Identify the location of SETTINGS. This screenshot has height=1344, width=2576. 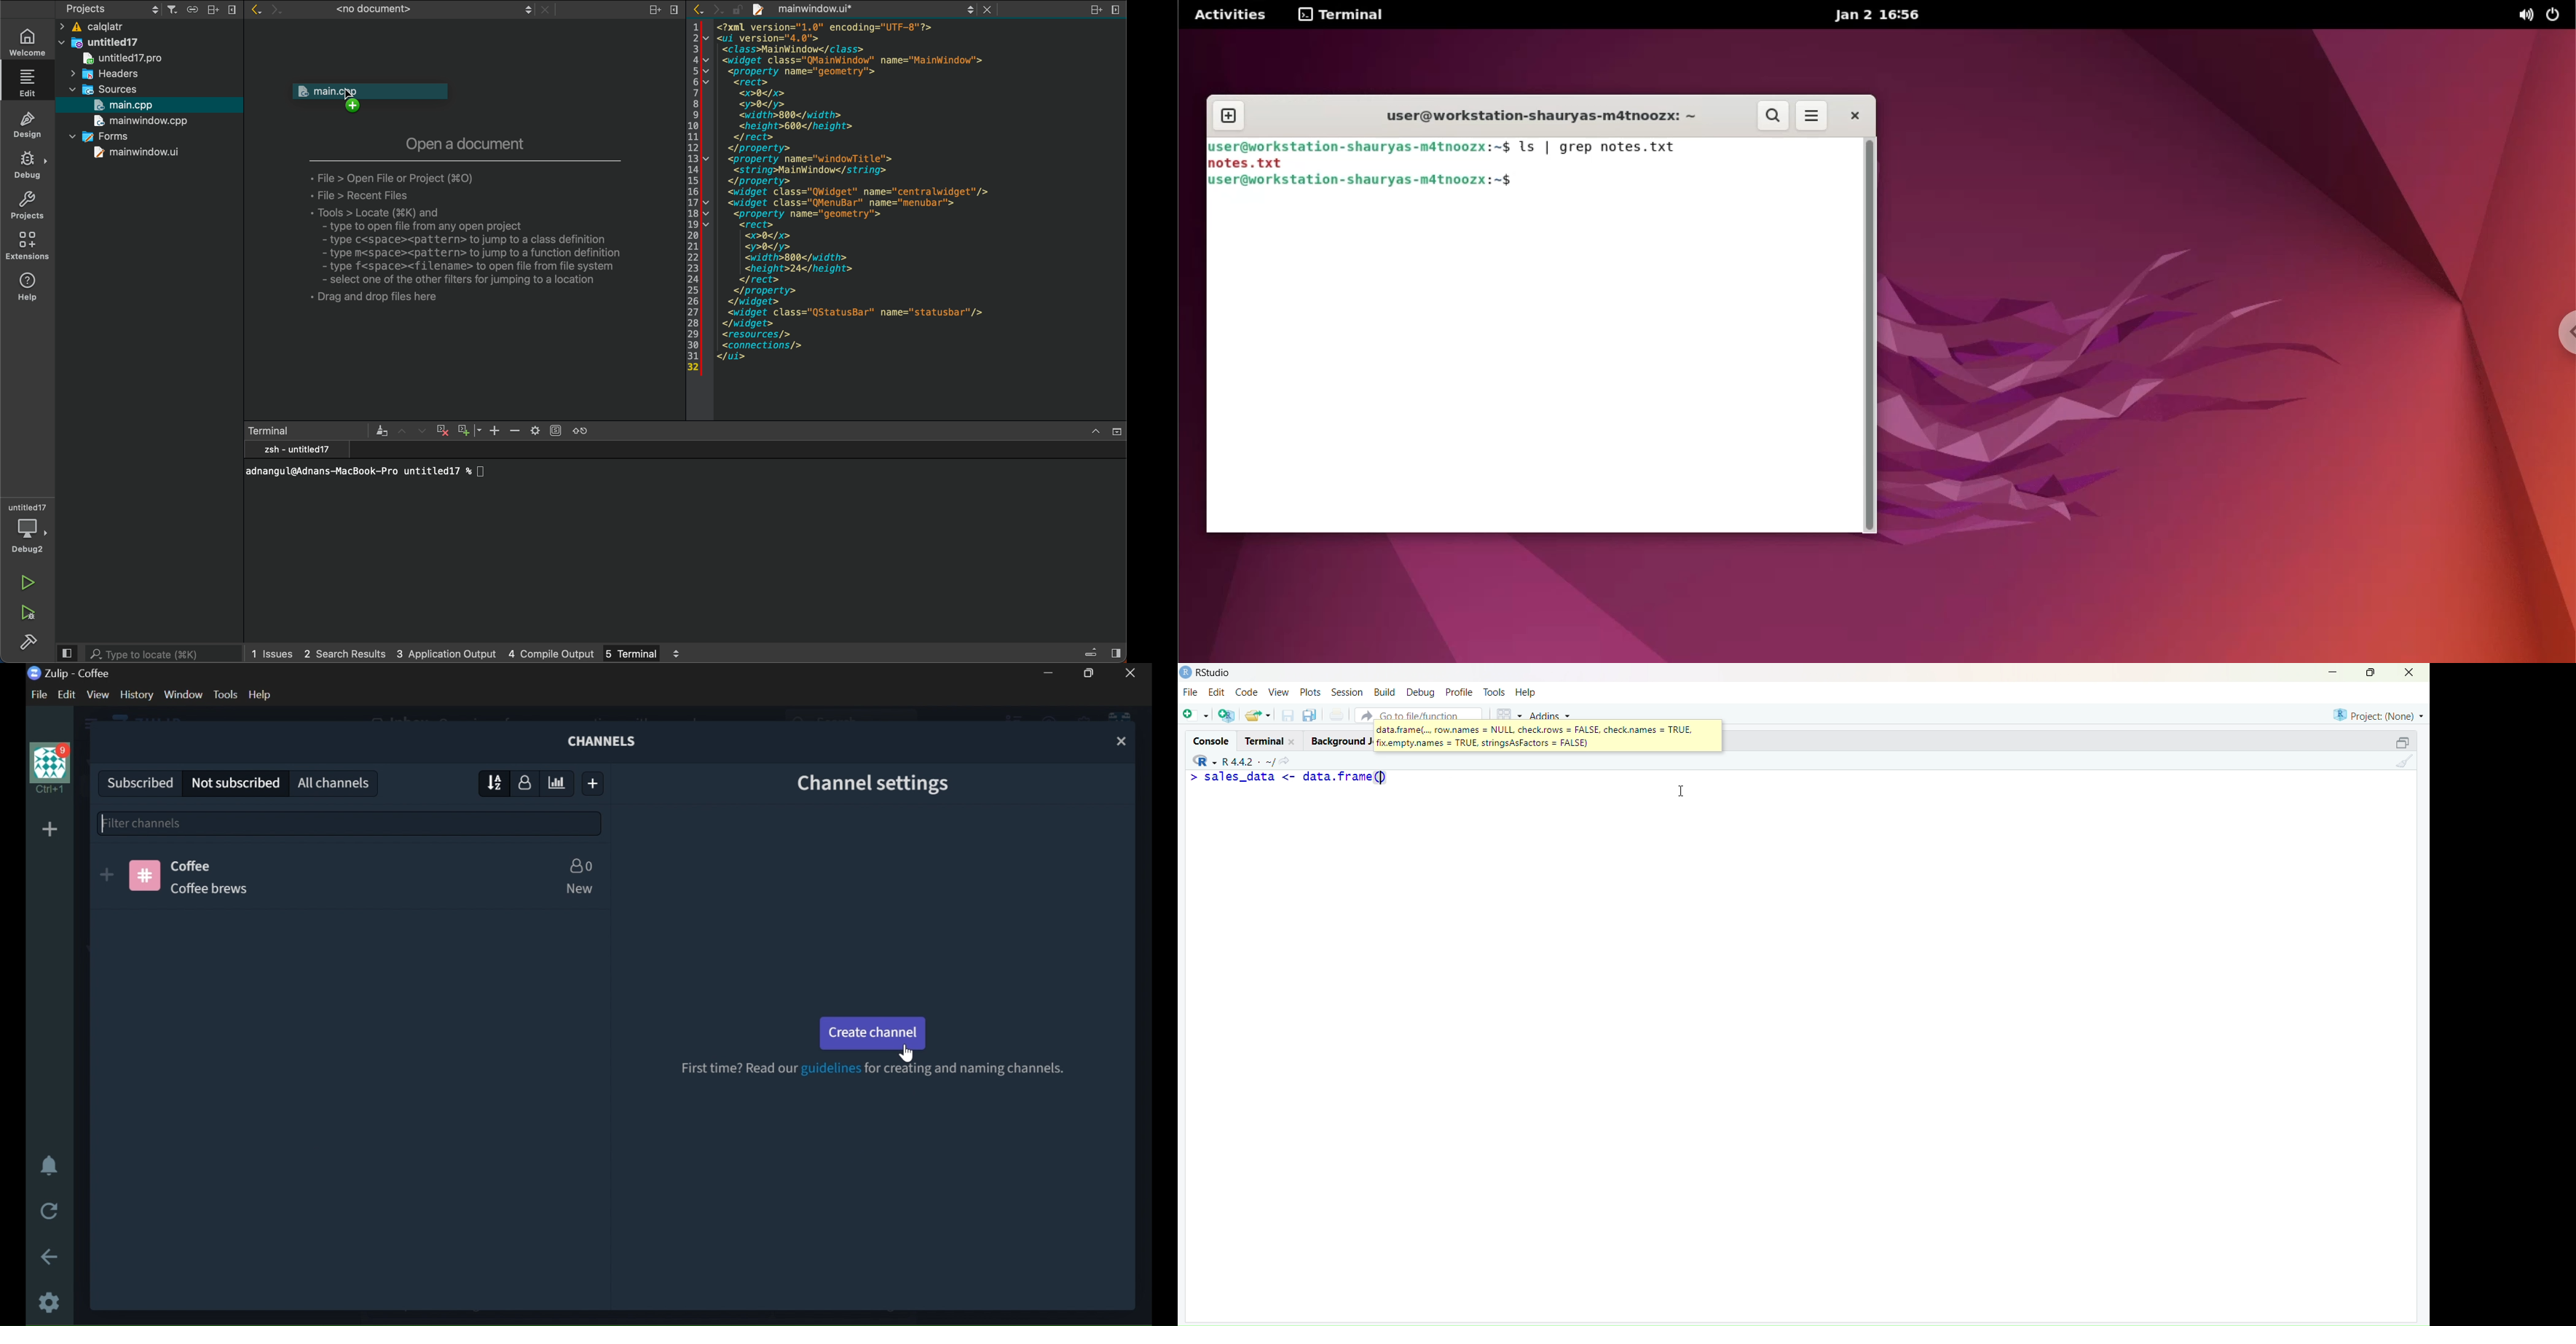
(50, 1302).